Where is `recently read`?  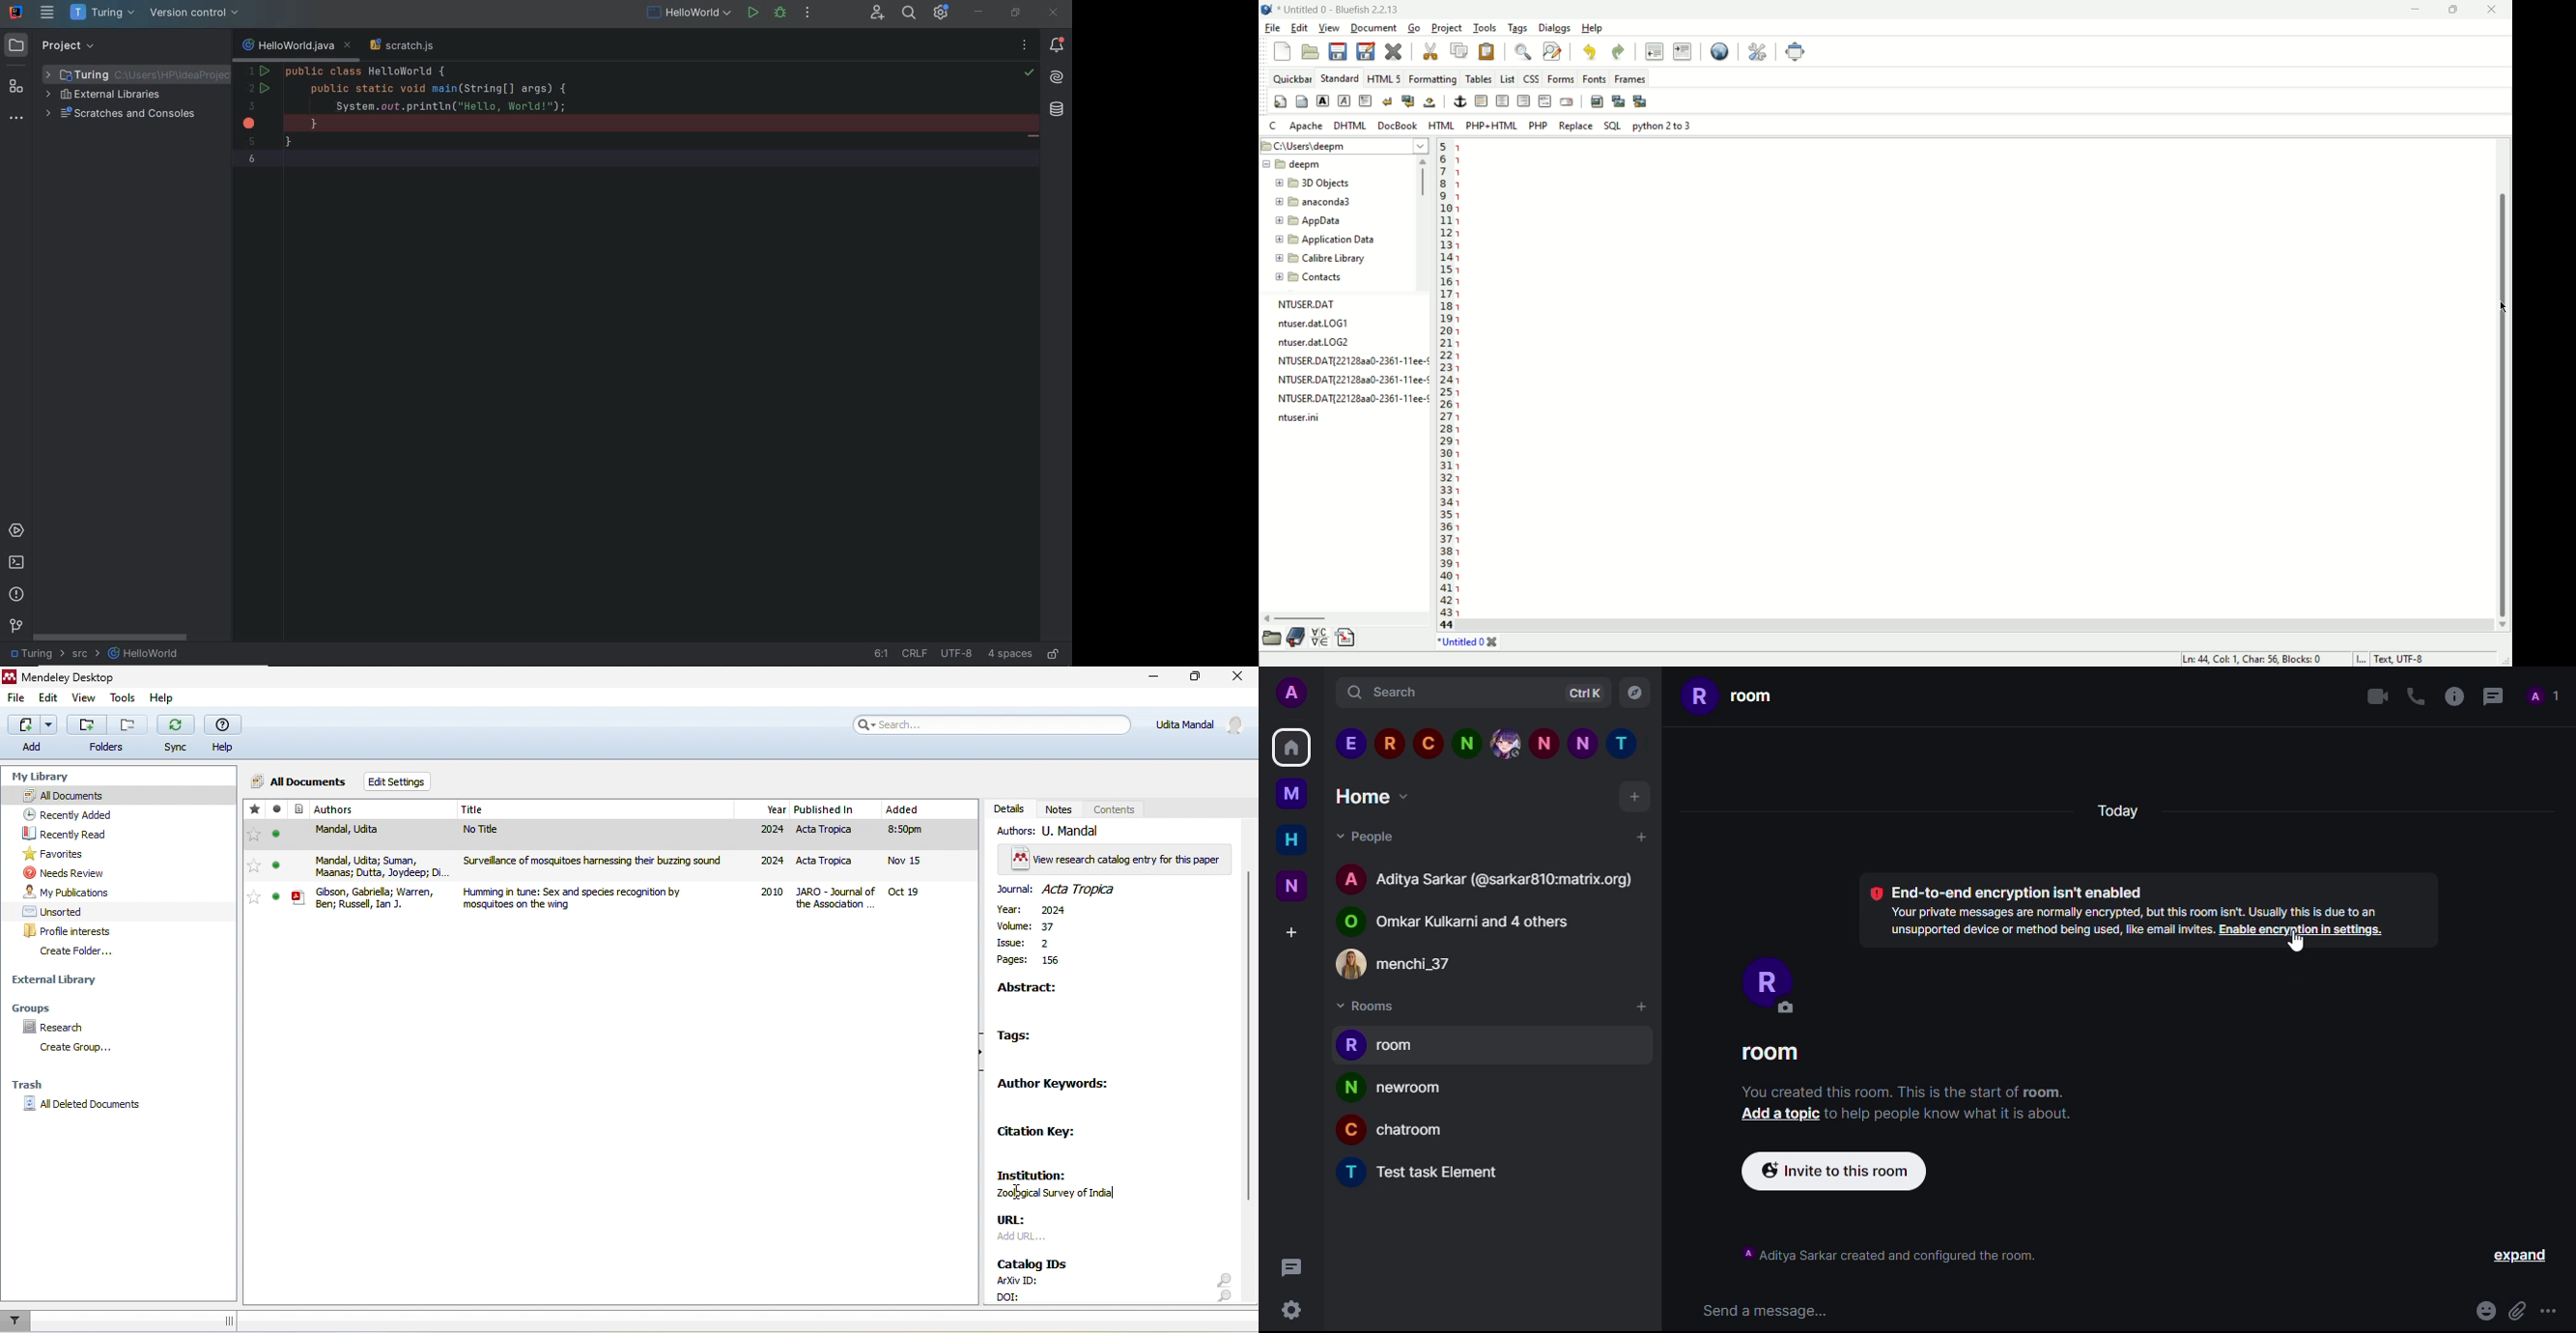
recently read is located at coordinates (83, 834).